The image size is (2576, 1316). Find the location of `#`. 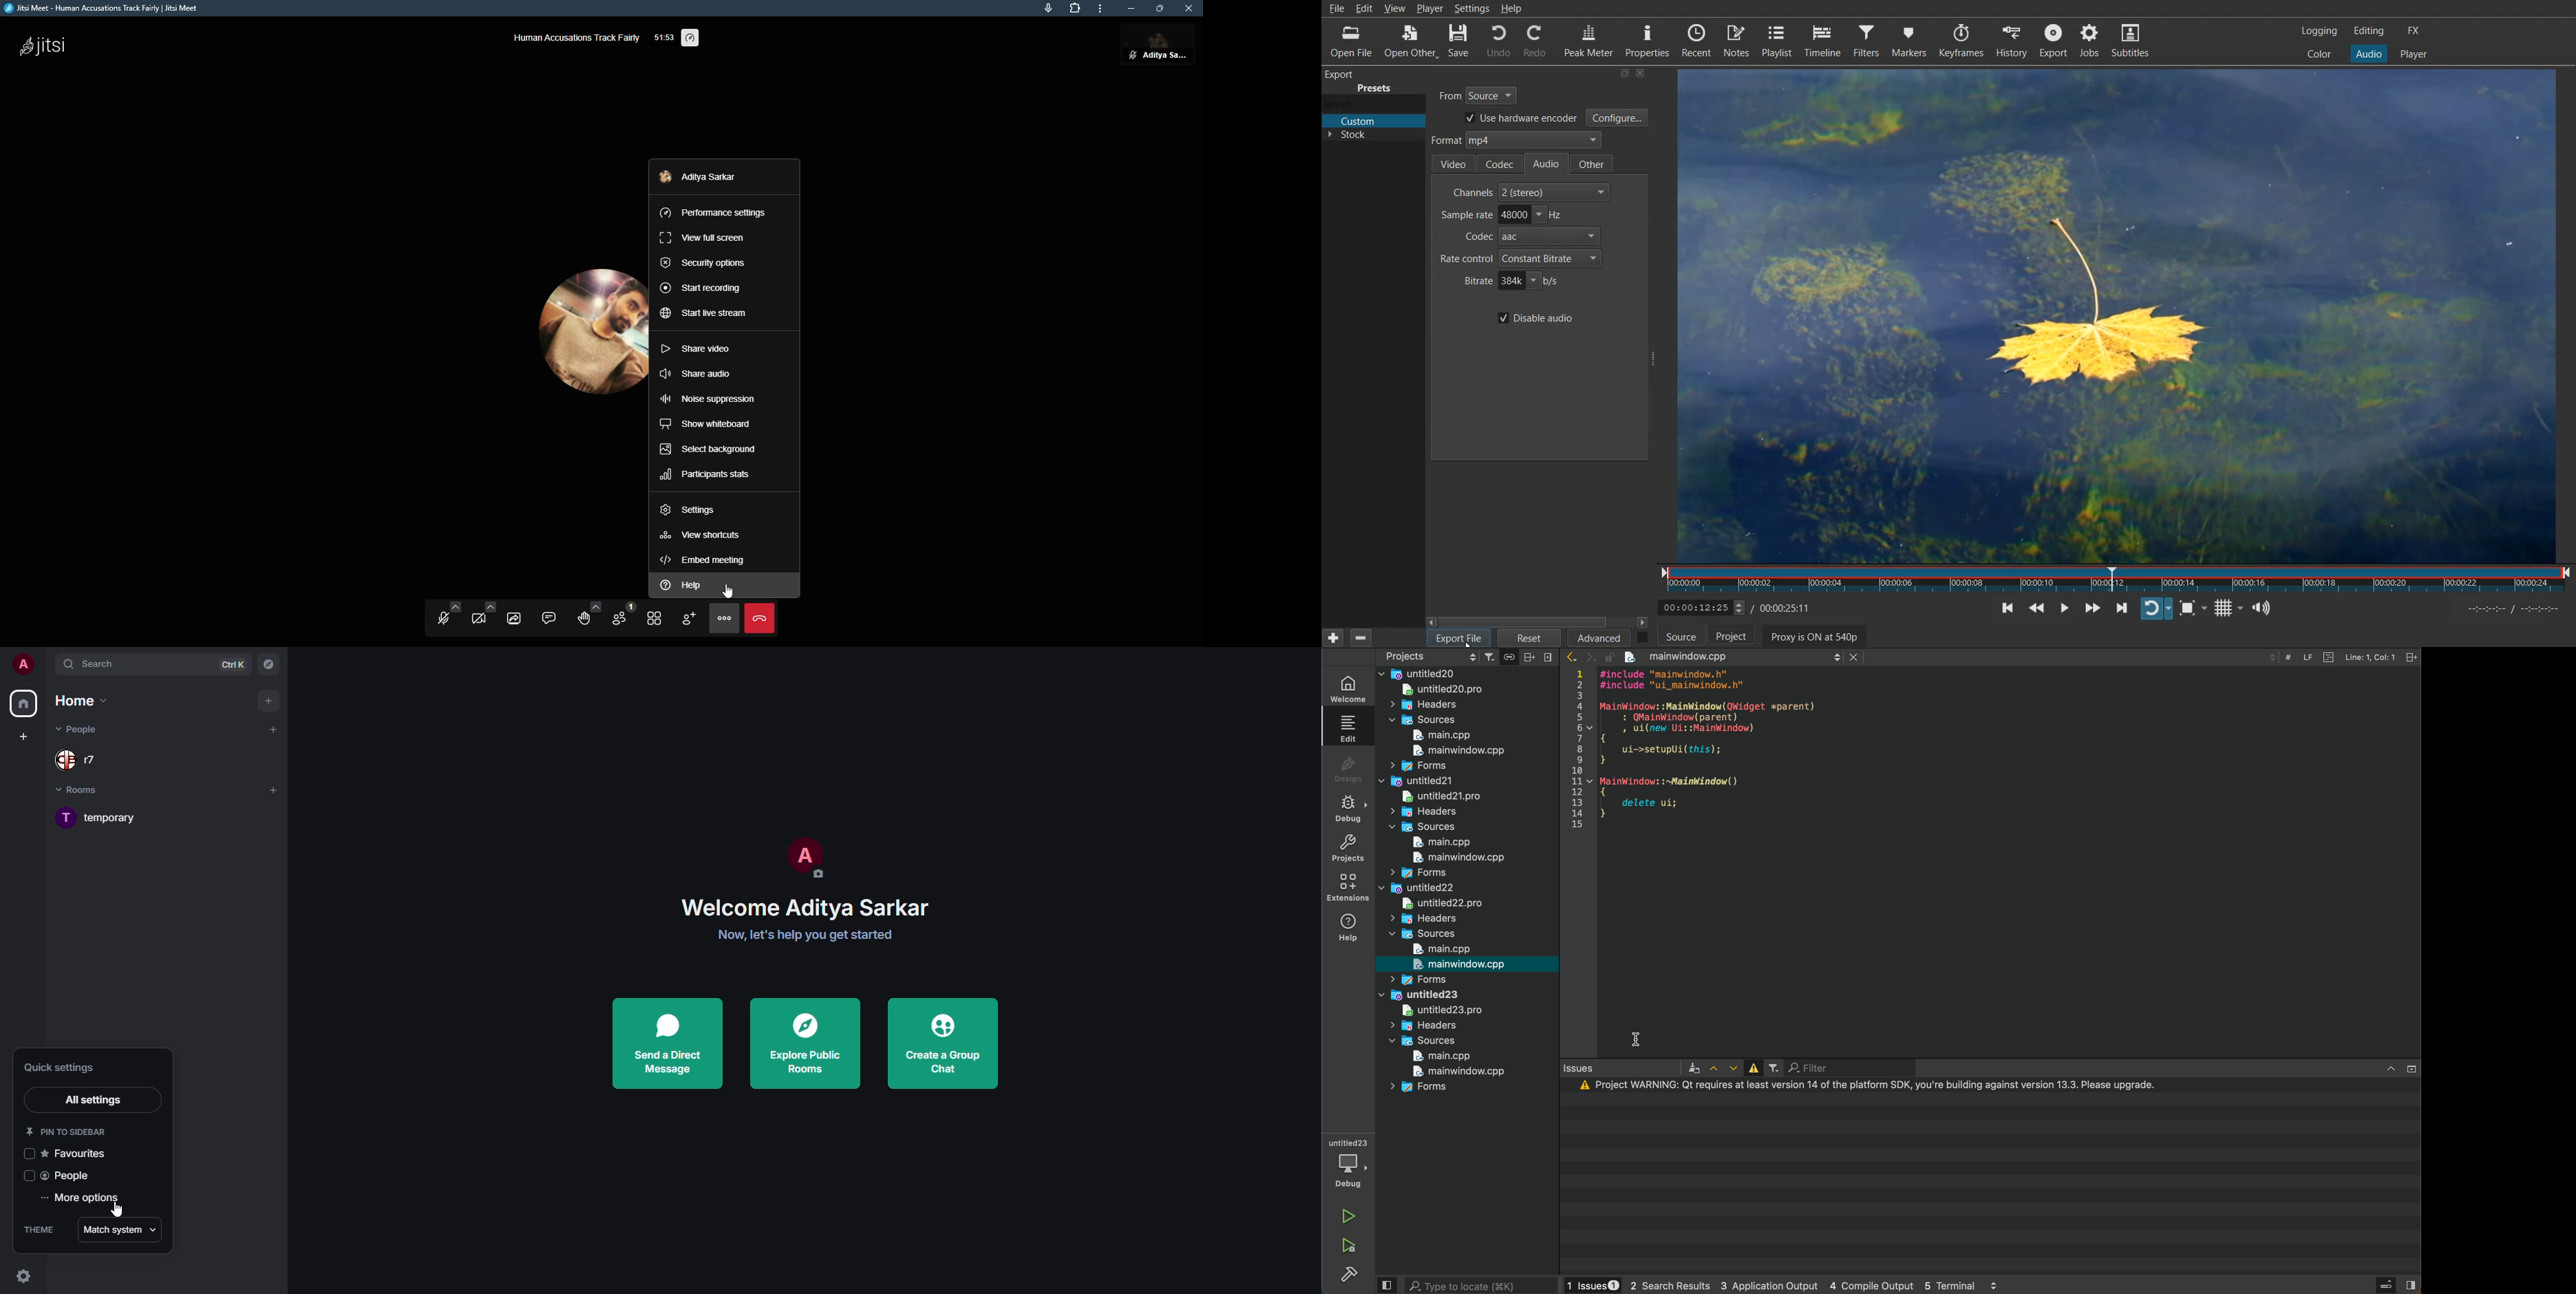

# is located at coordinates (2288, 657).